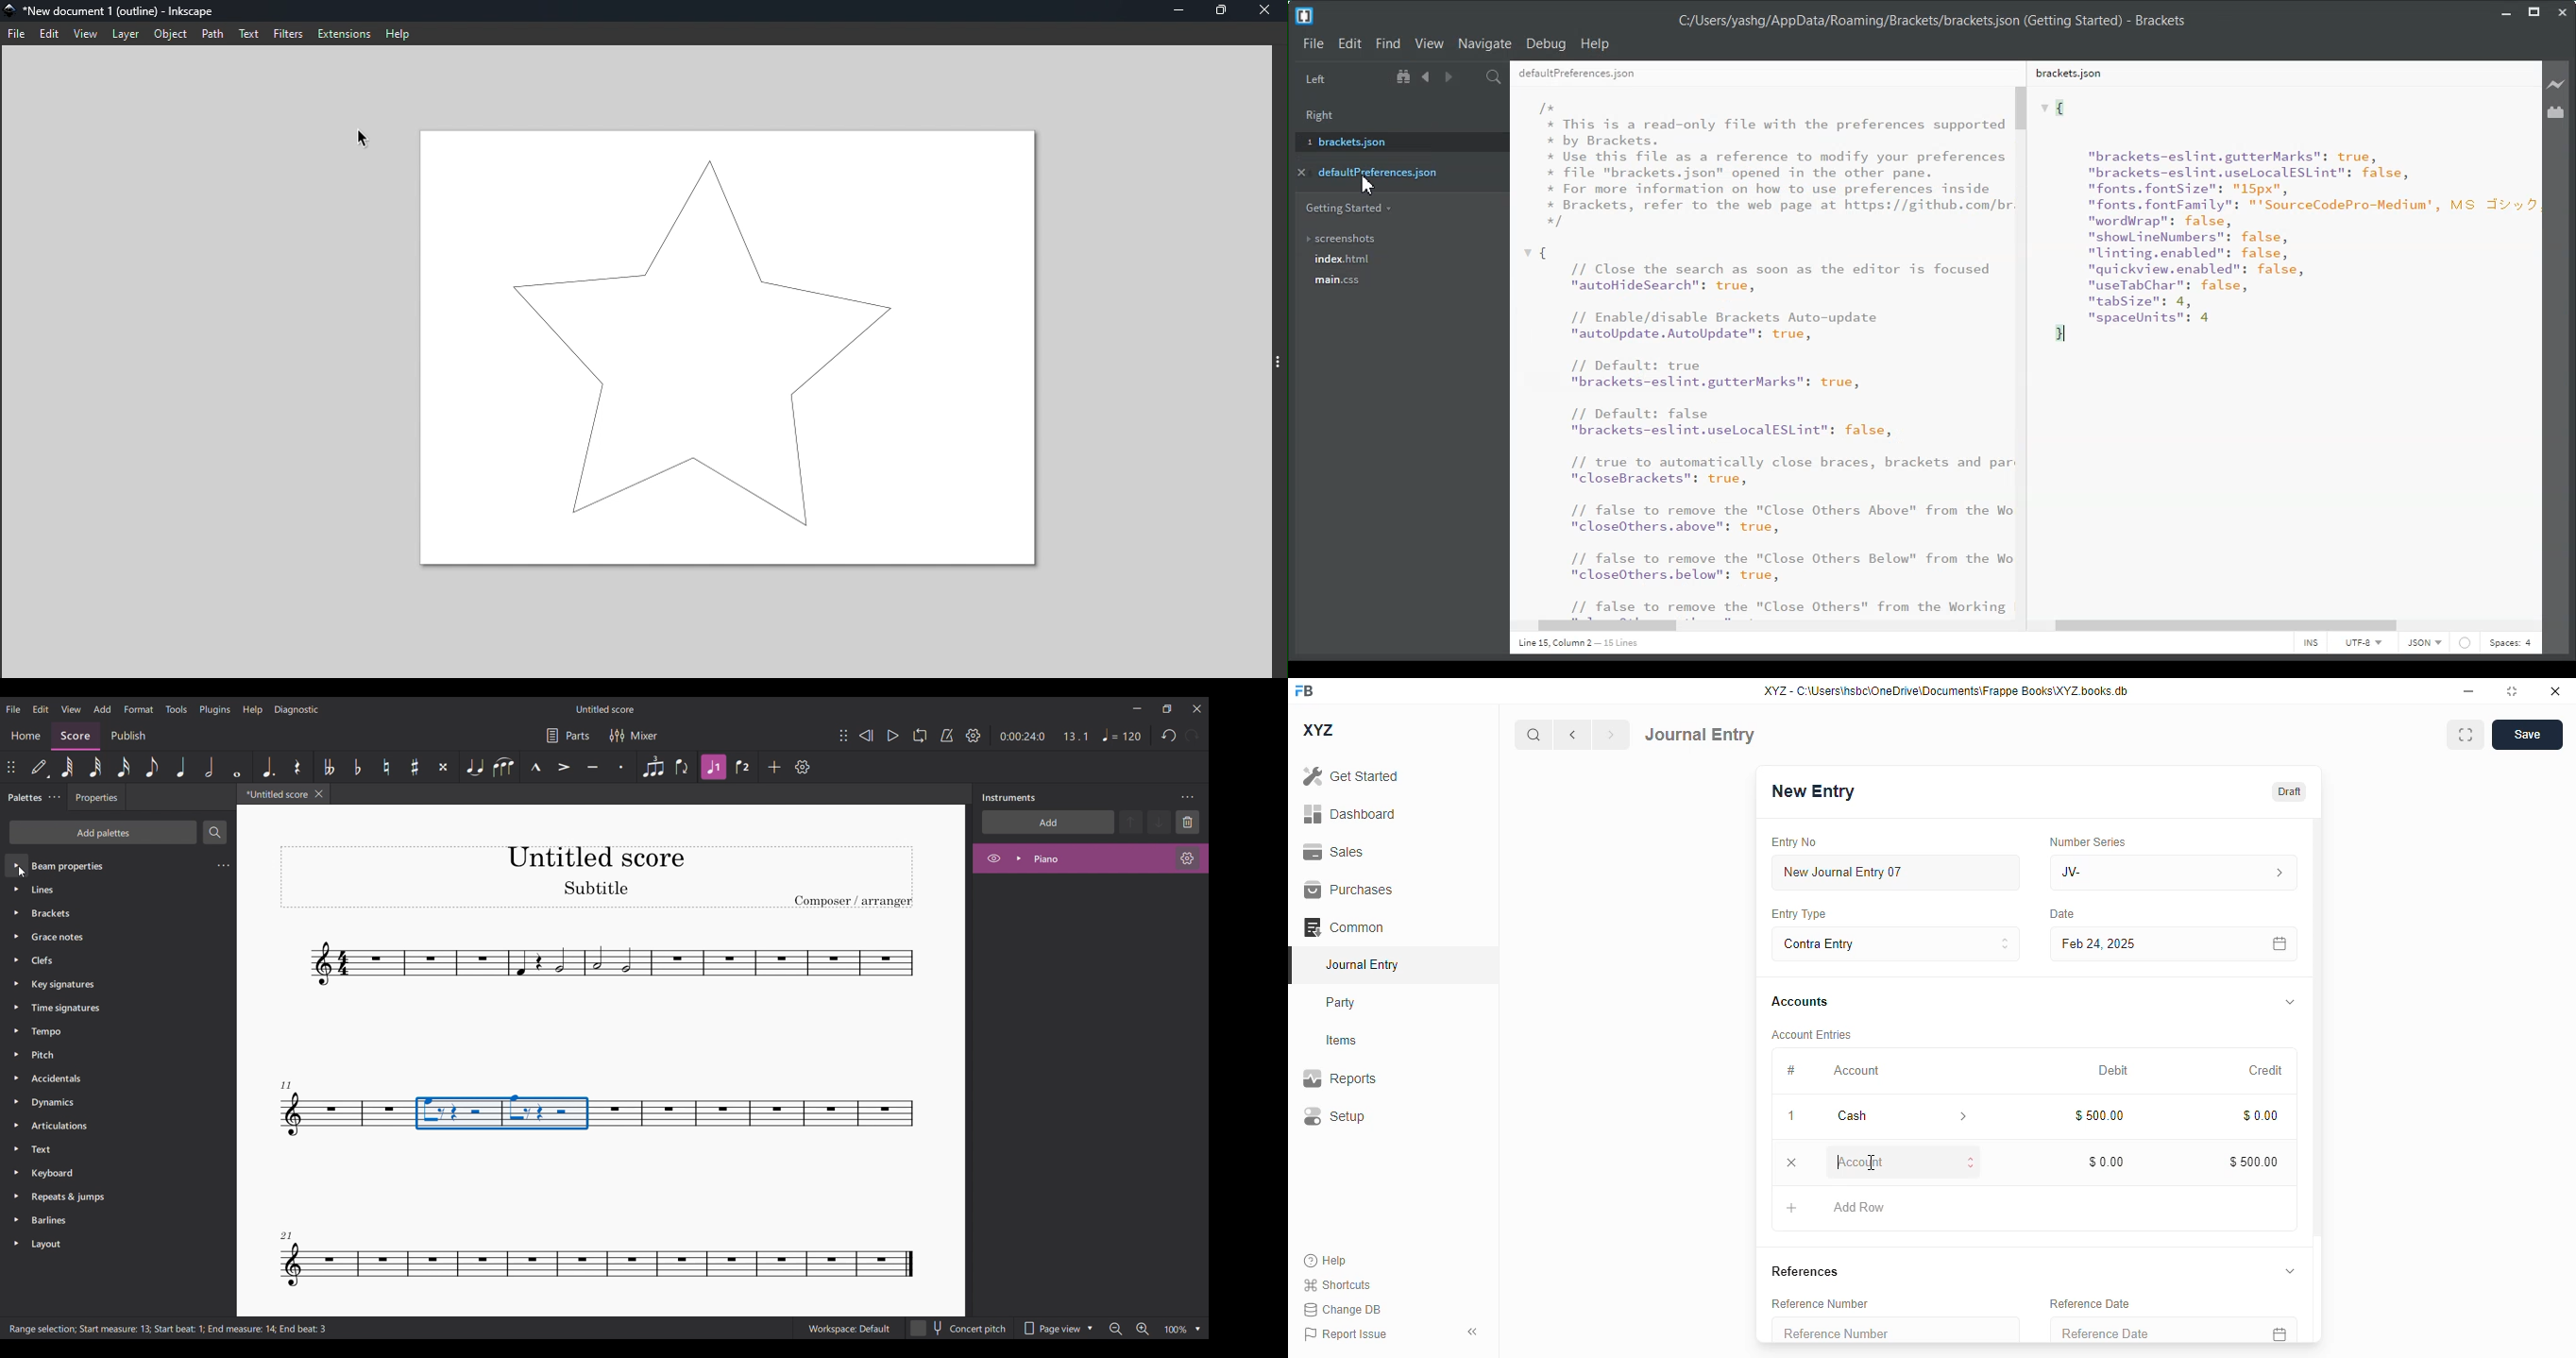 The height and width of the screenshot is (1372, 2576). I want to click on Text, so click(1931, 21).